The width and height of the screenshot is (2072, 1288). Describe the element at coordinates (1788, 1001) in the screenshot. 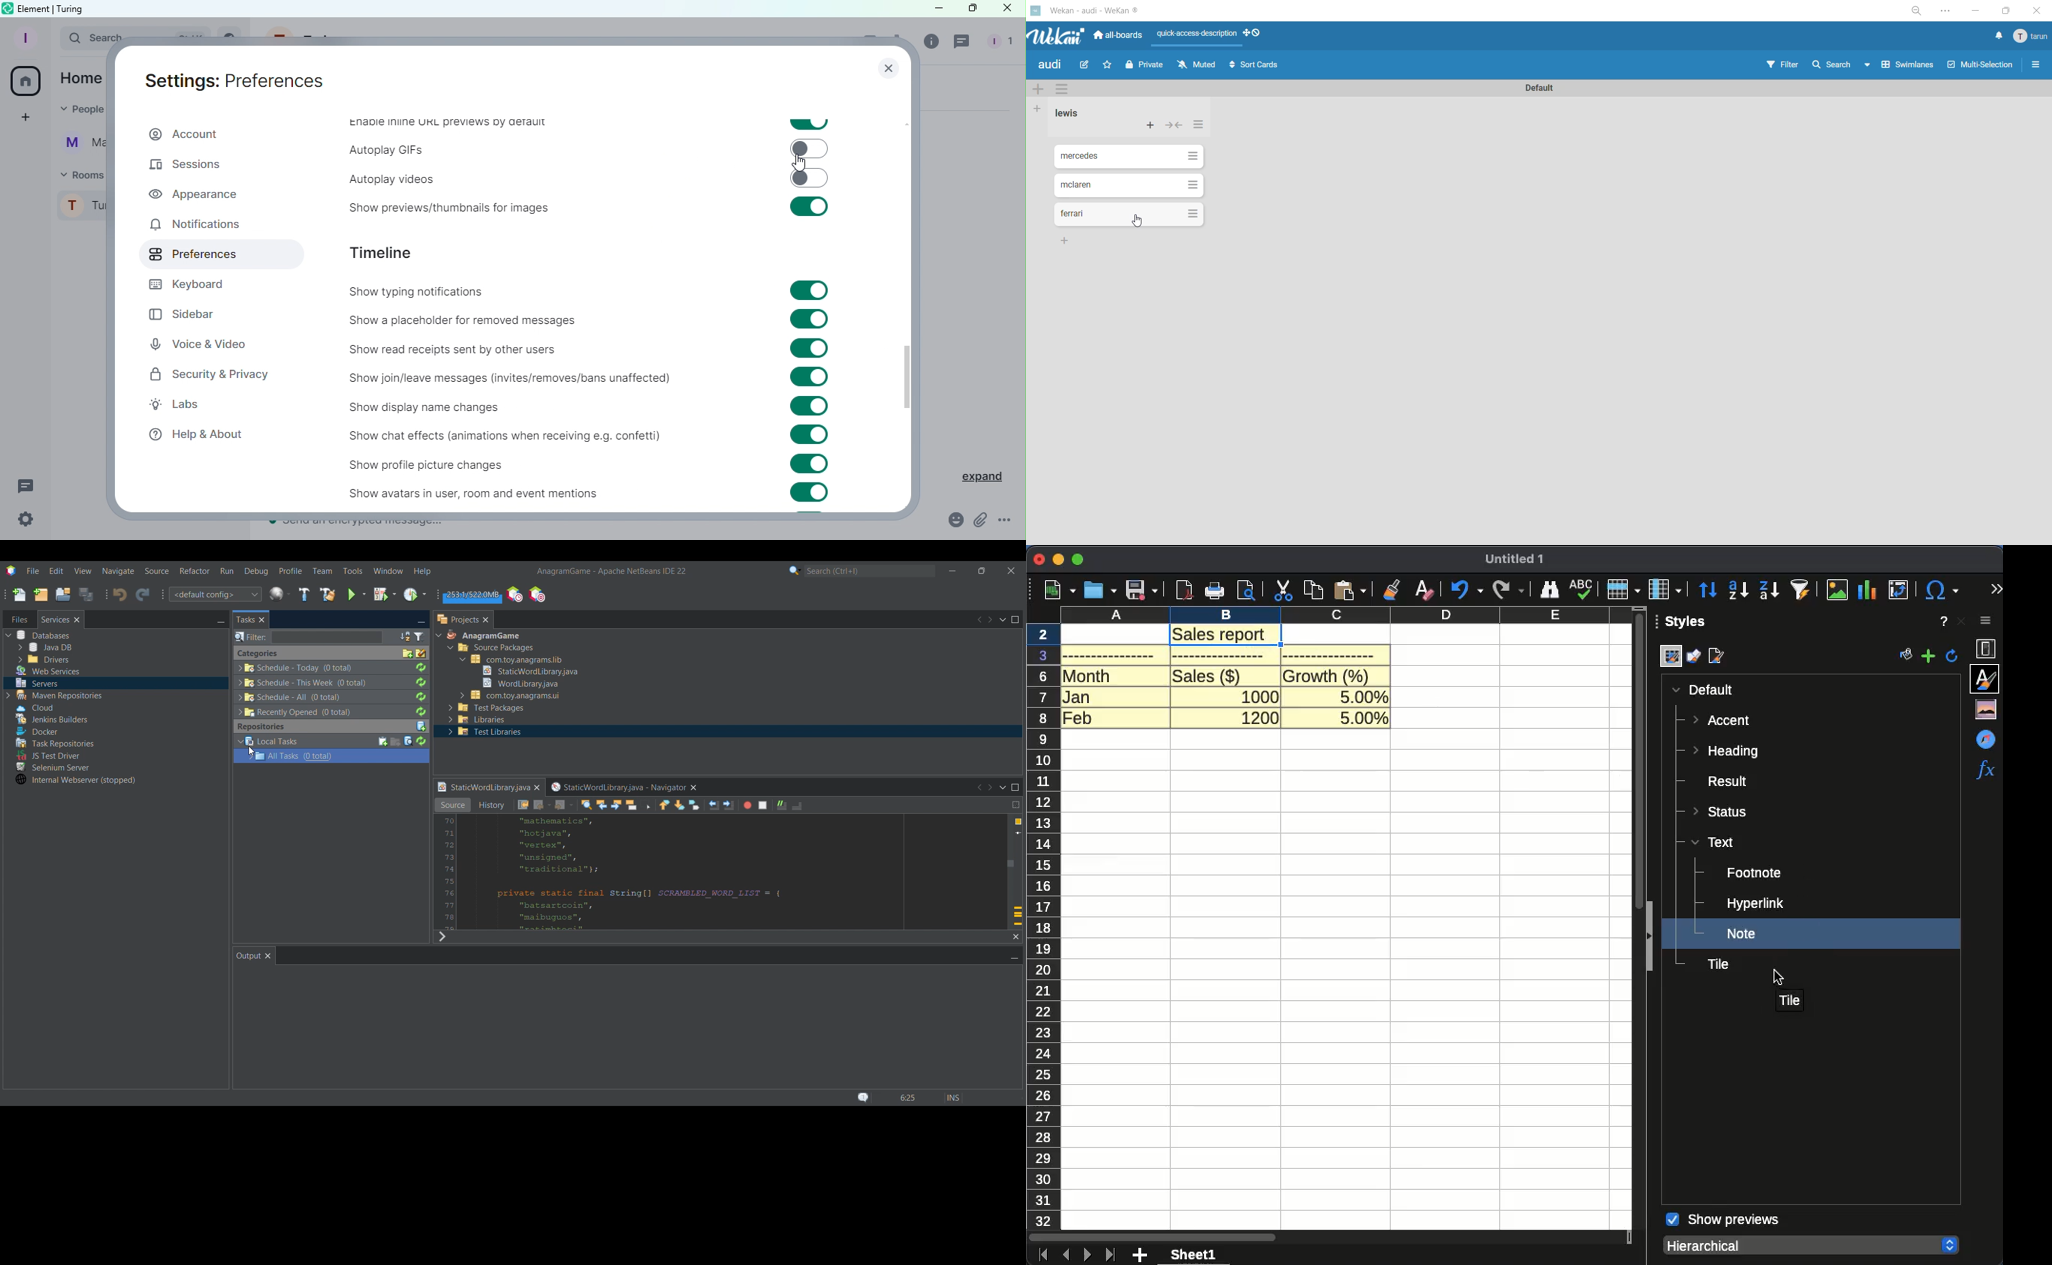

I see `title` at that location.